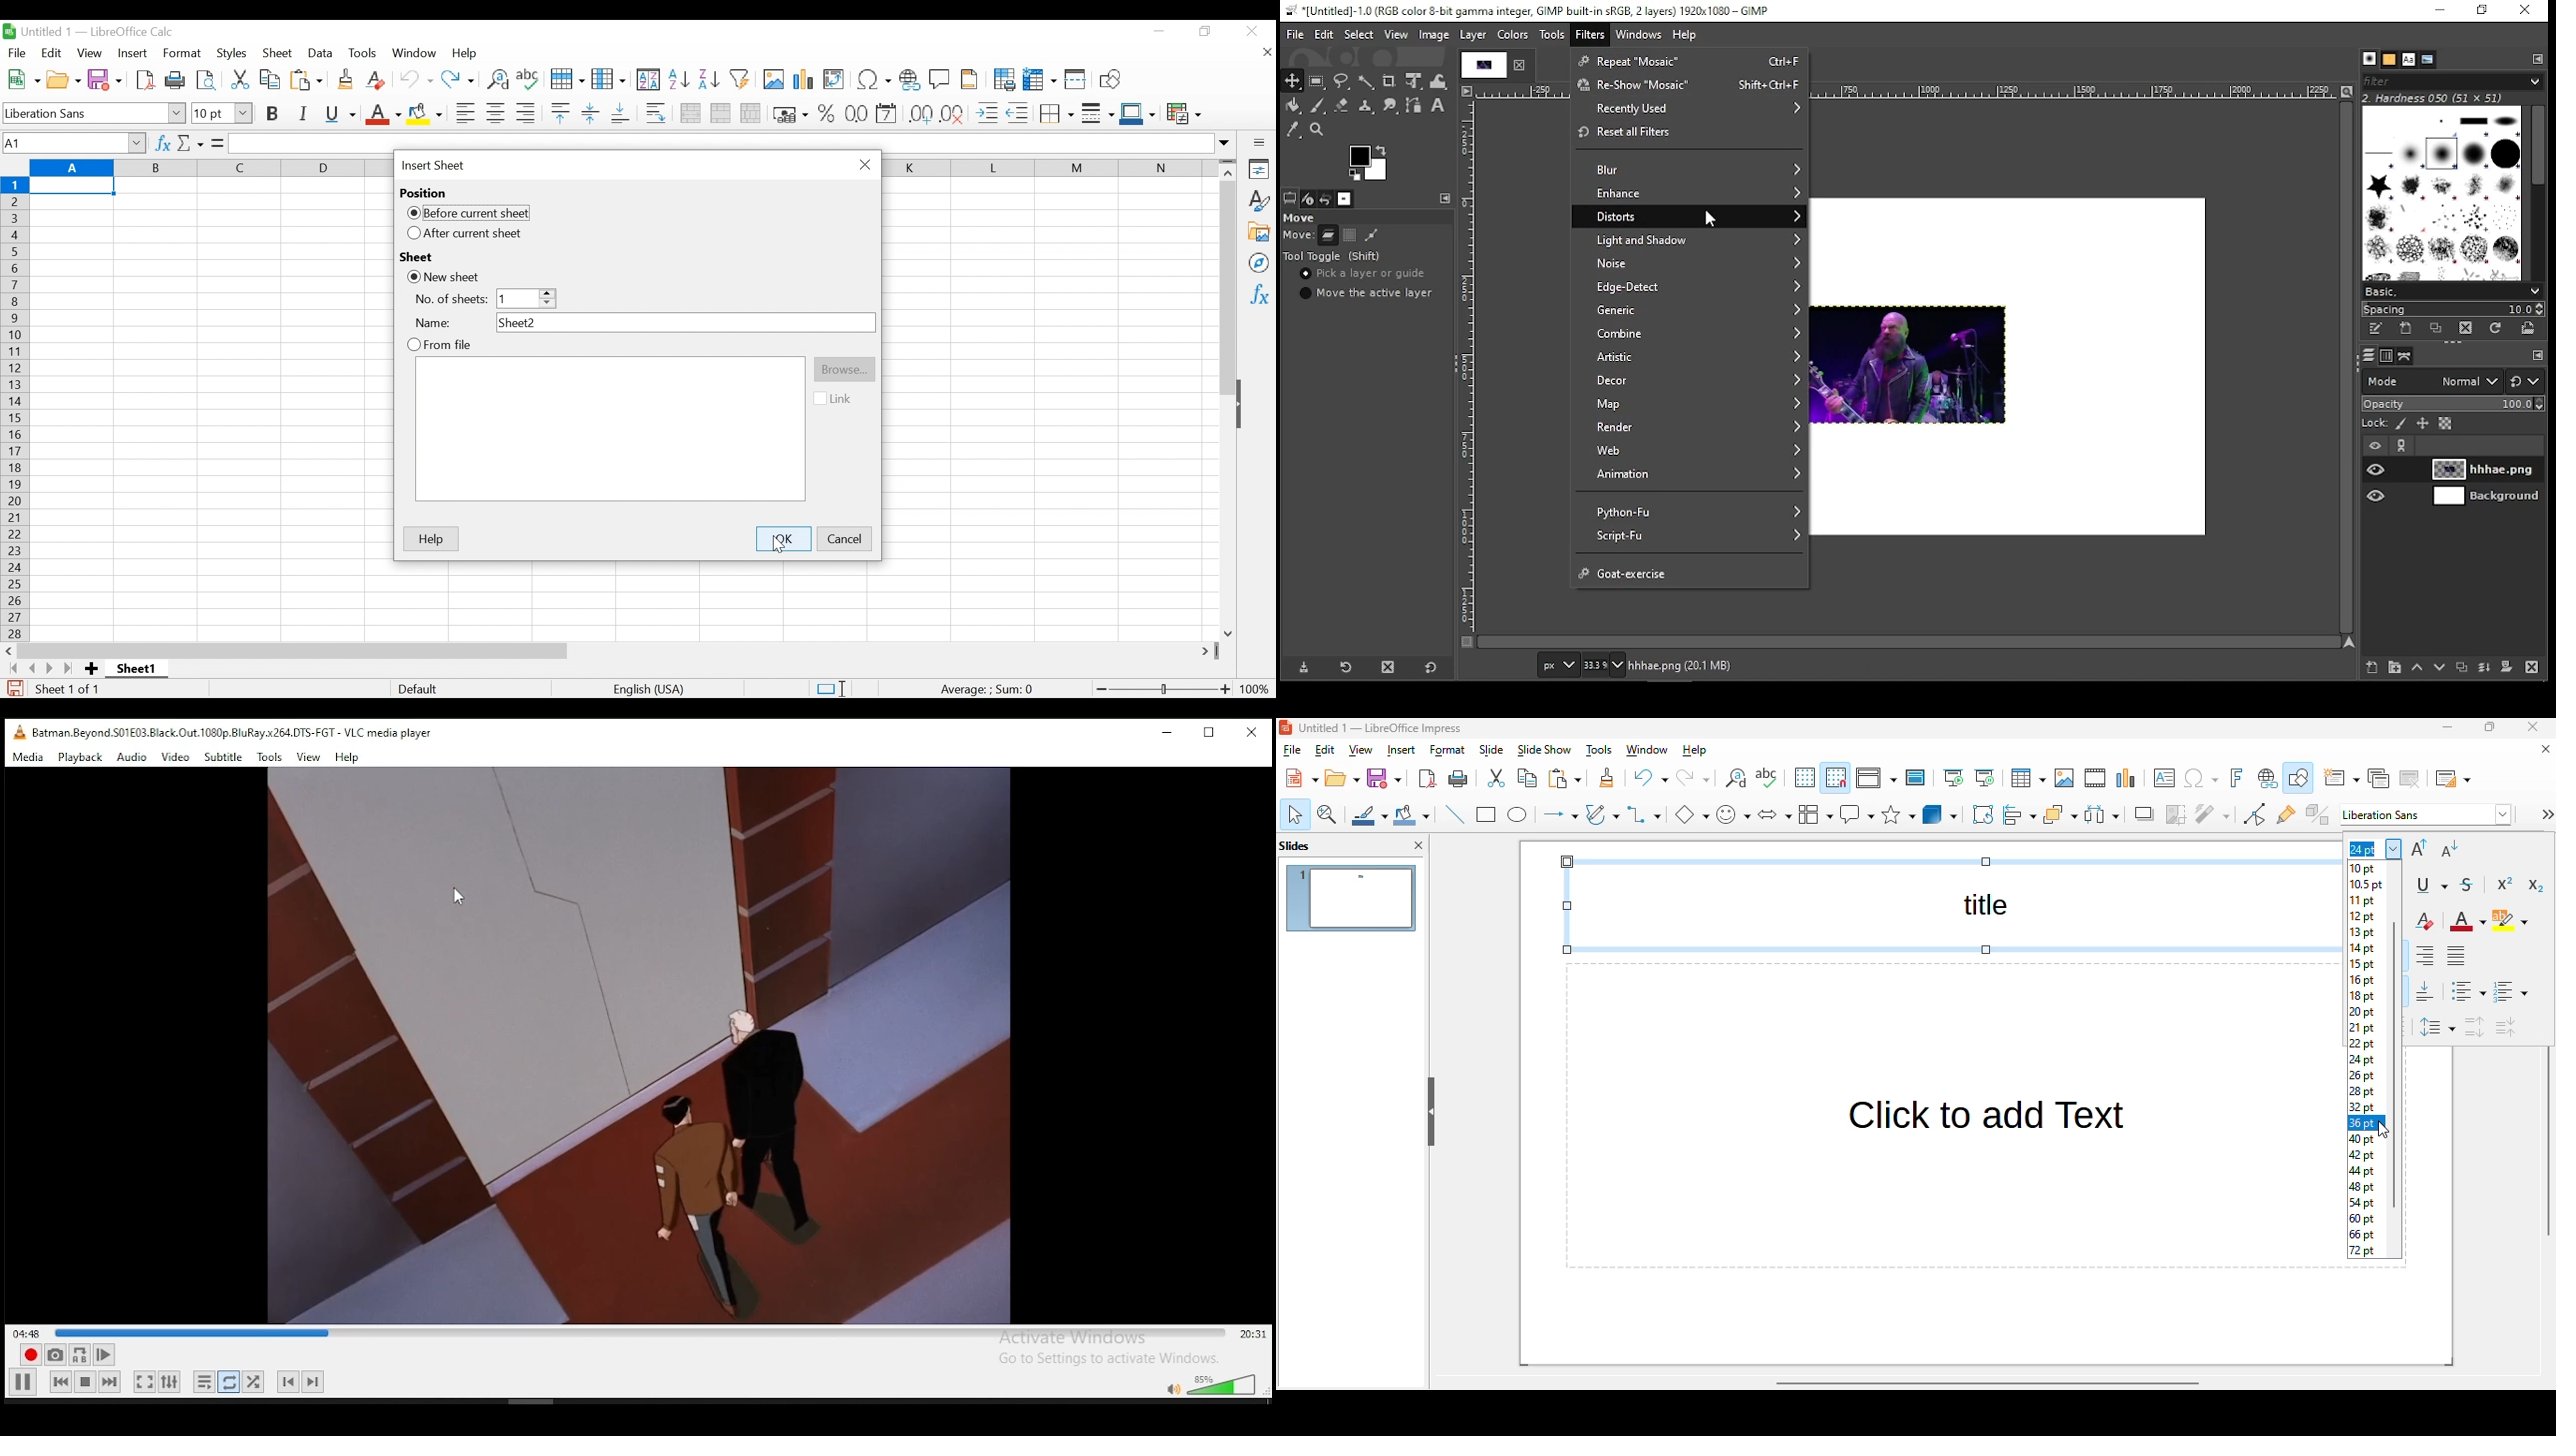 This screenshot has width=2576, height=1456. What do you see at coordinates (2362, 1013) in the screenshot?
I see `20 pt` at bounding box center [2362, 1013].